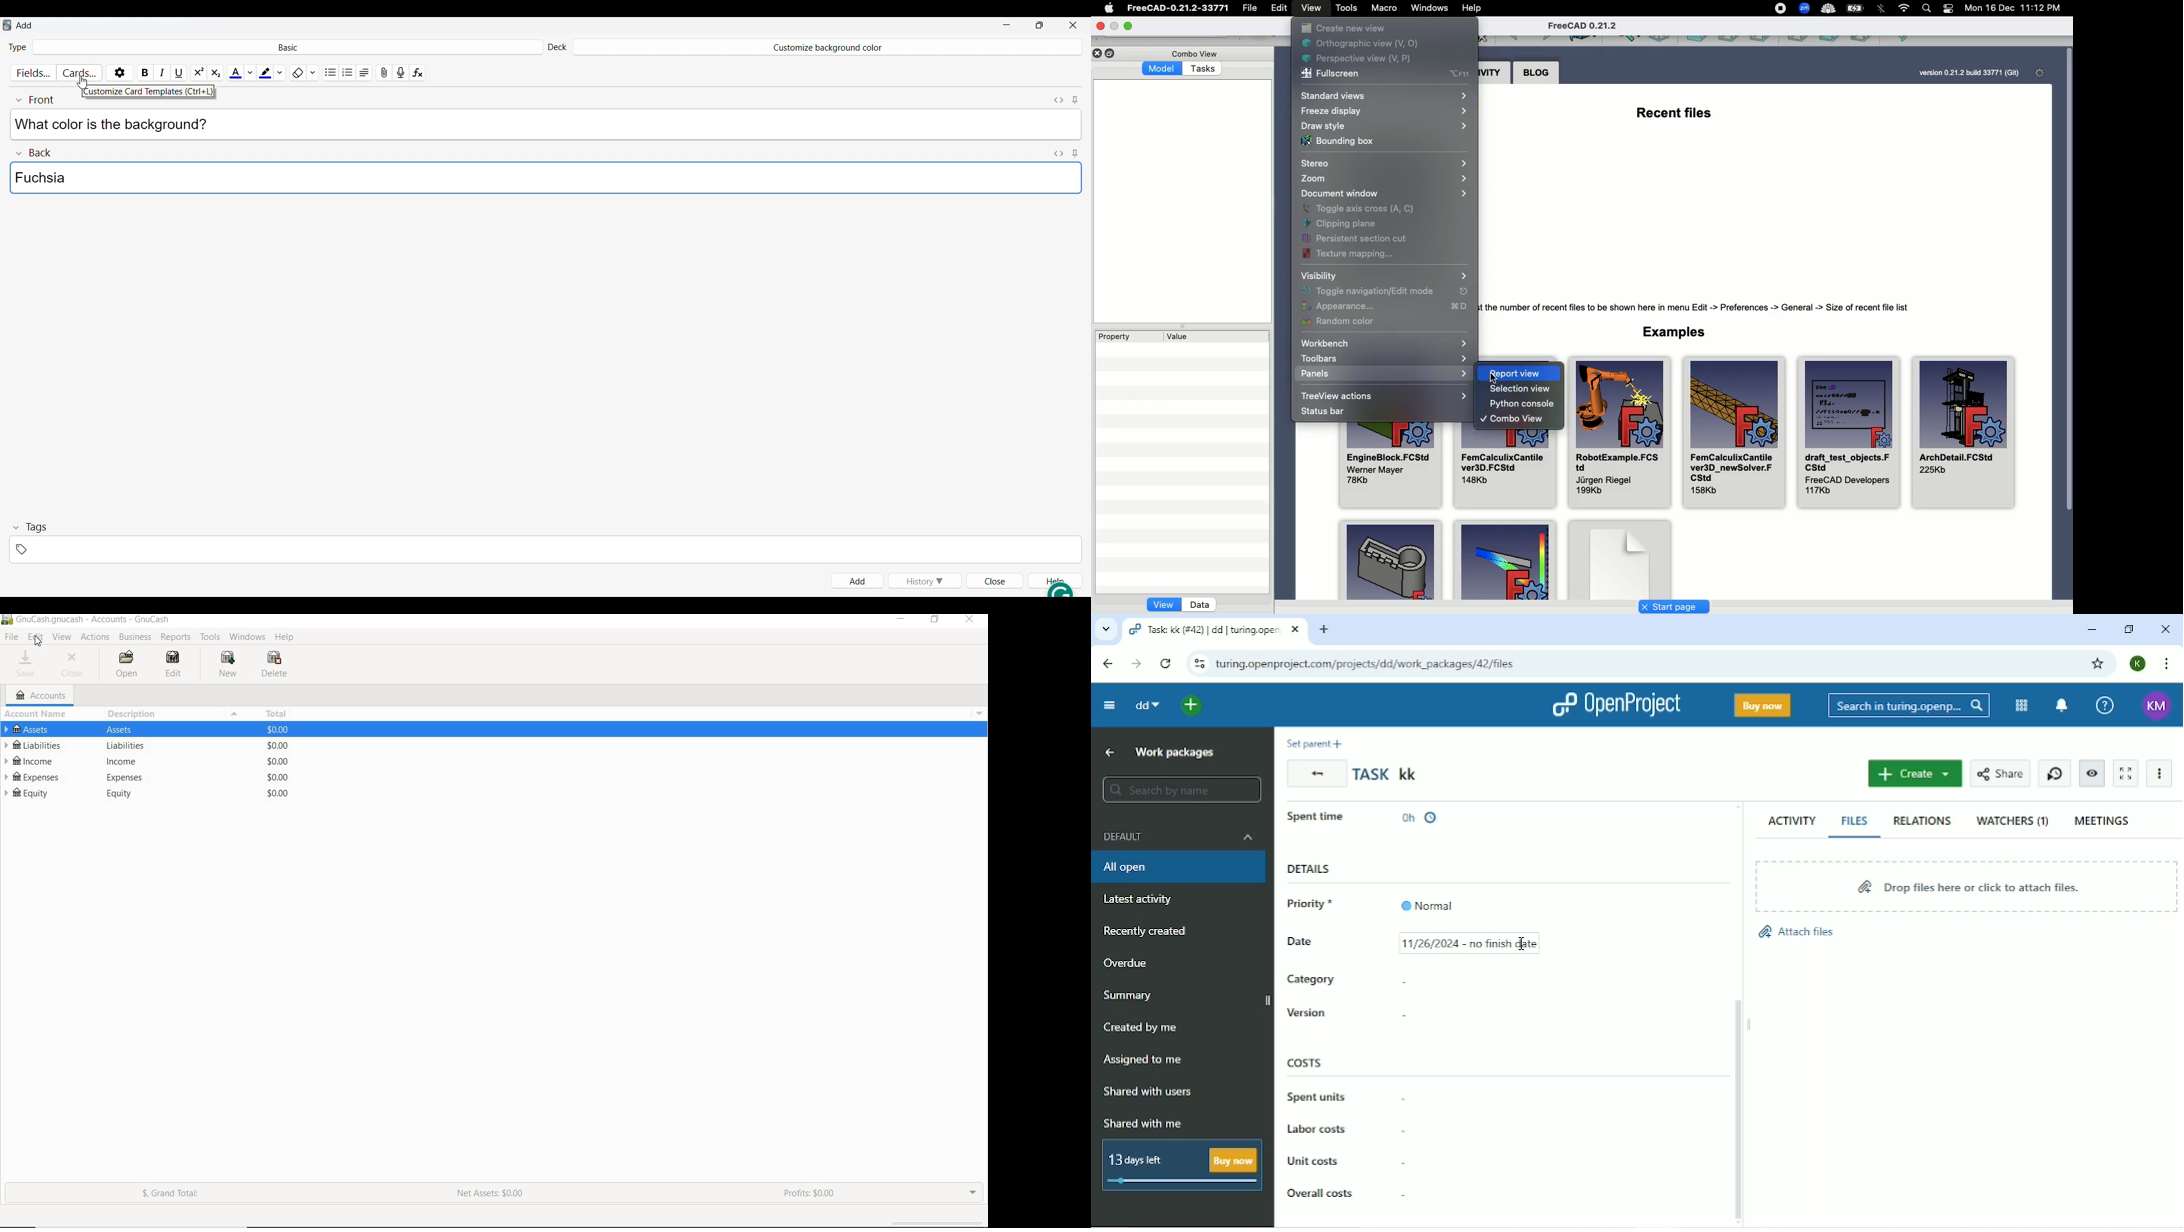 This screenshot has width=2184, height=1232. Describe the element at coordinates (1075, 152) in the screenshot. I see `Toggle sticky` at that location.